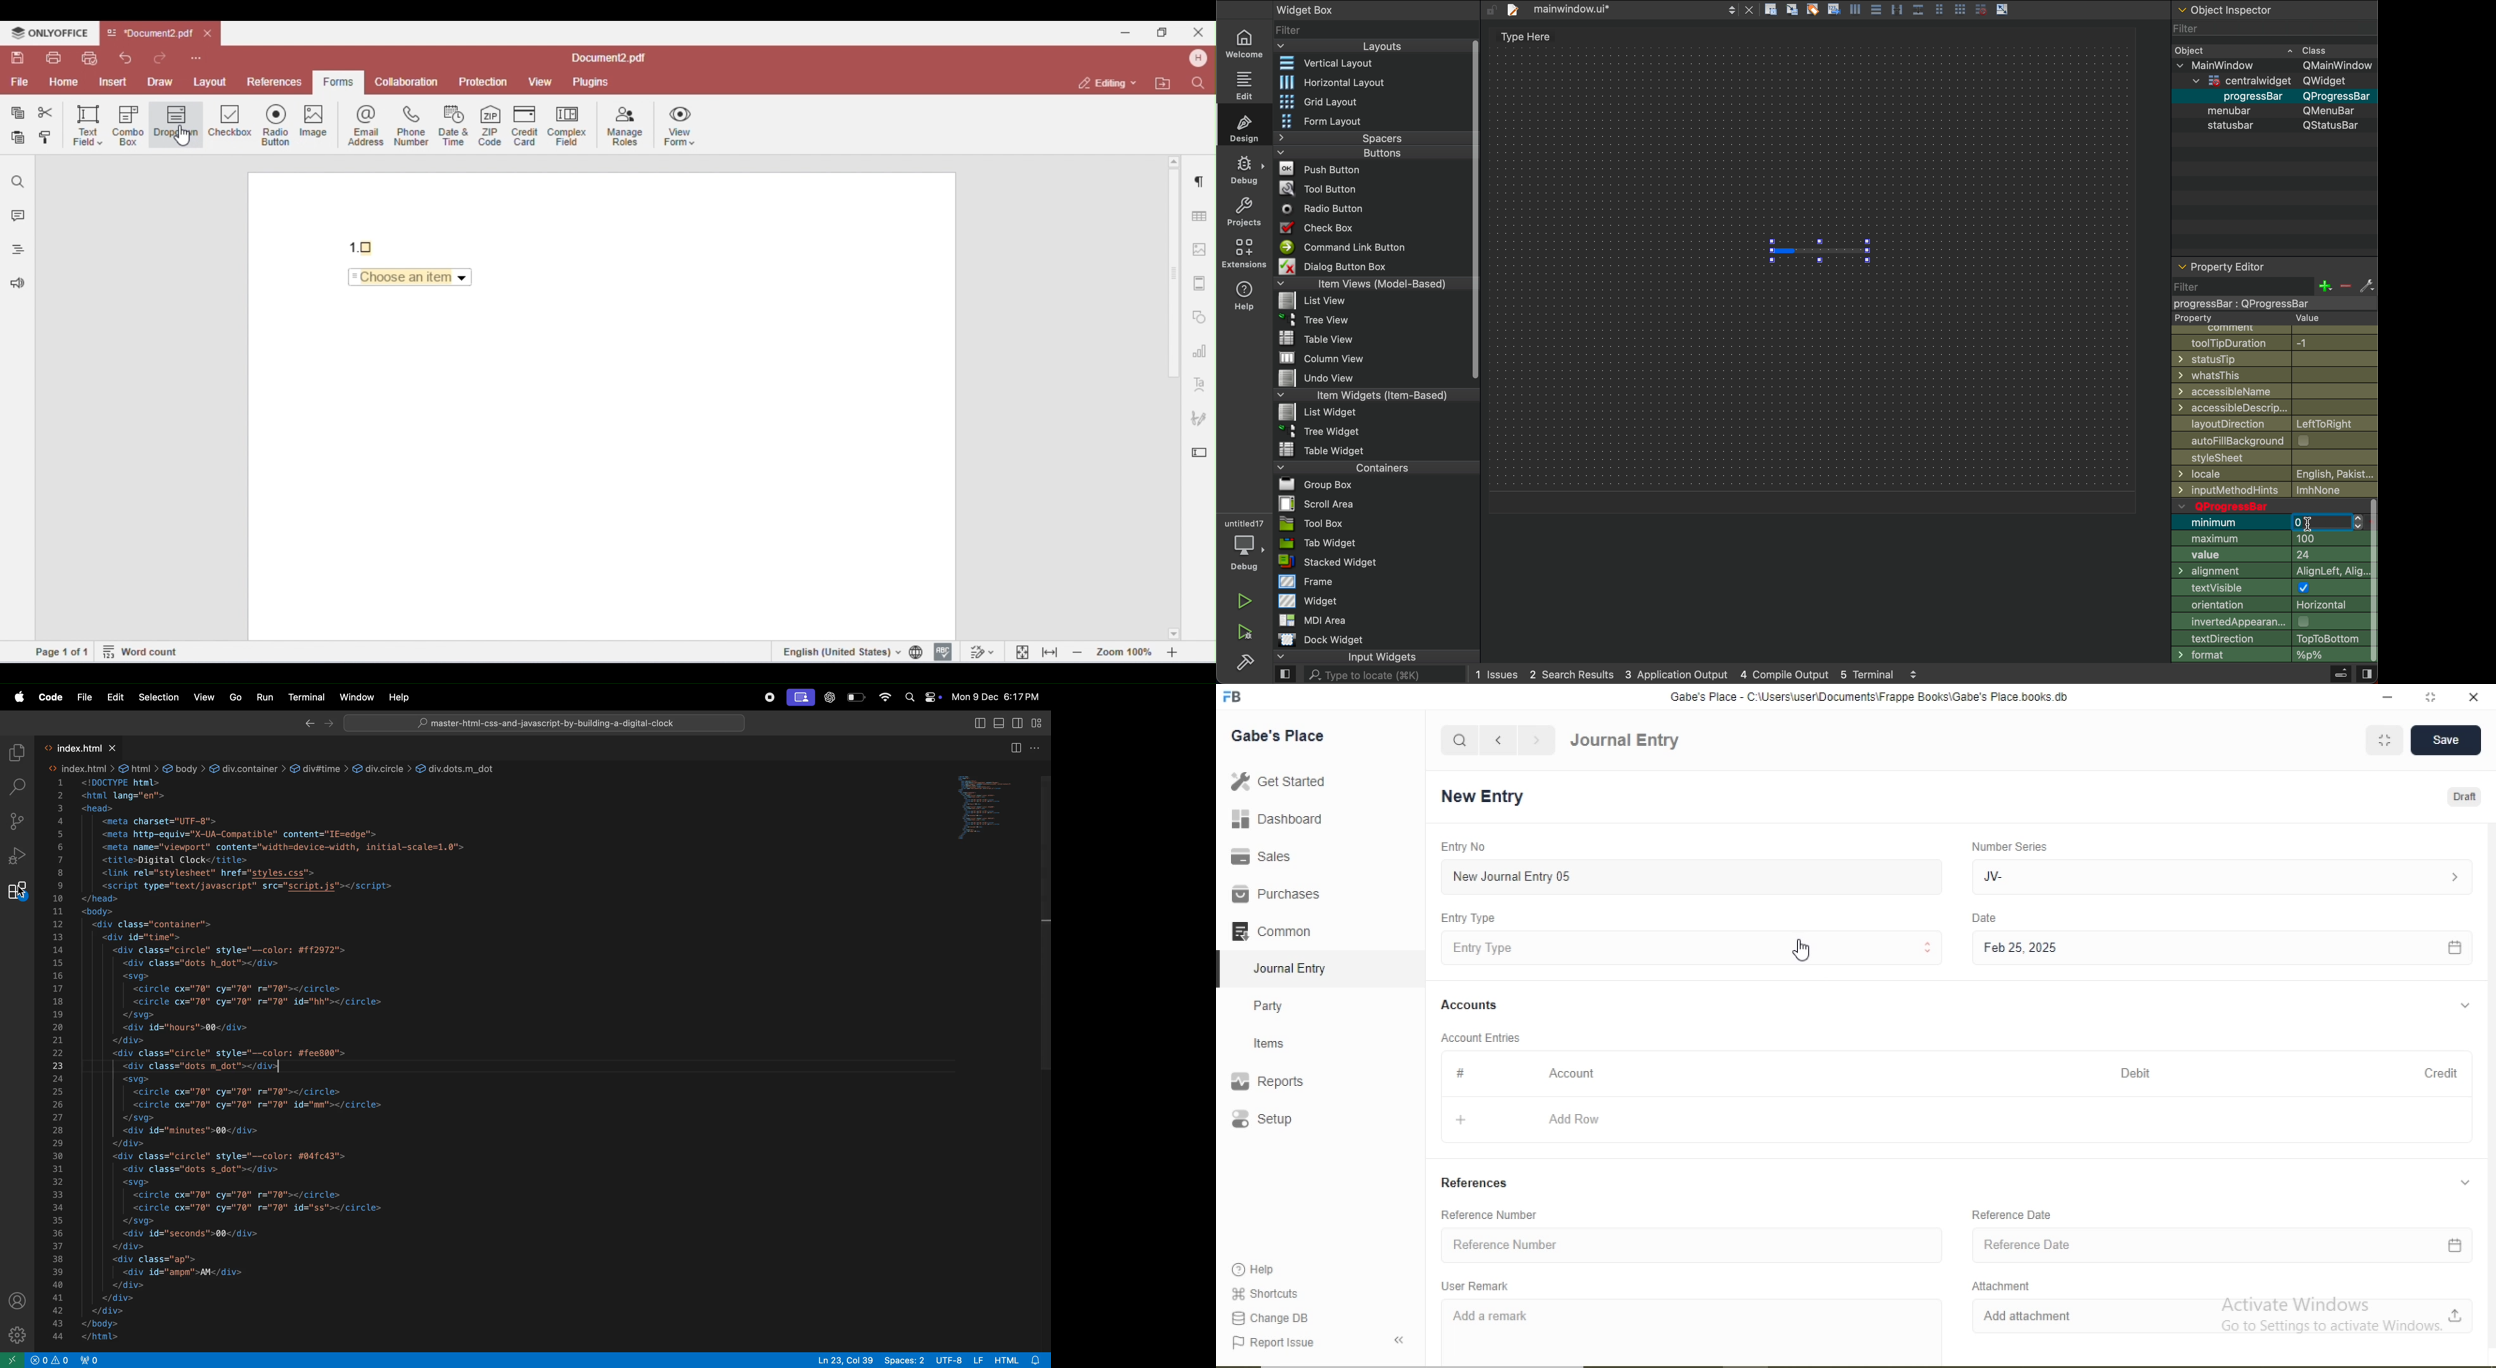 This screenshot has height=1372, width=2520. What do you see at coordinates (236, 697) in the screenshot?
I see `Go` at bounding box center [236, 697].